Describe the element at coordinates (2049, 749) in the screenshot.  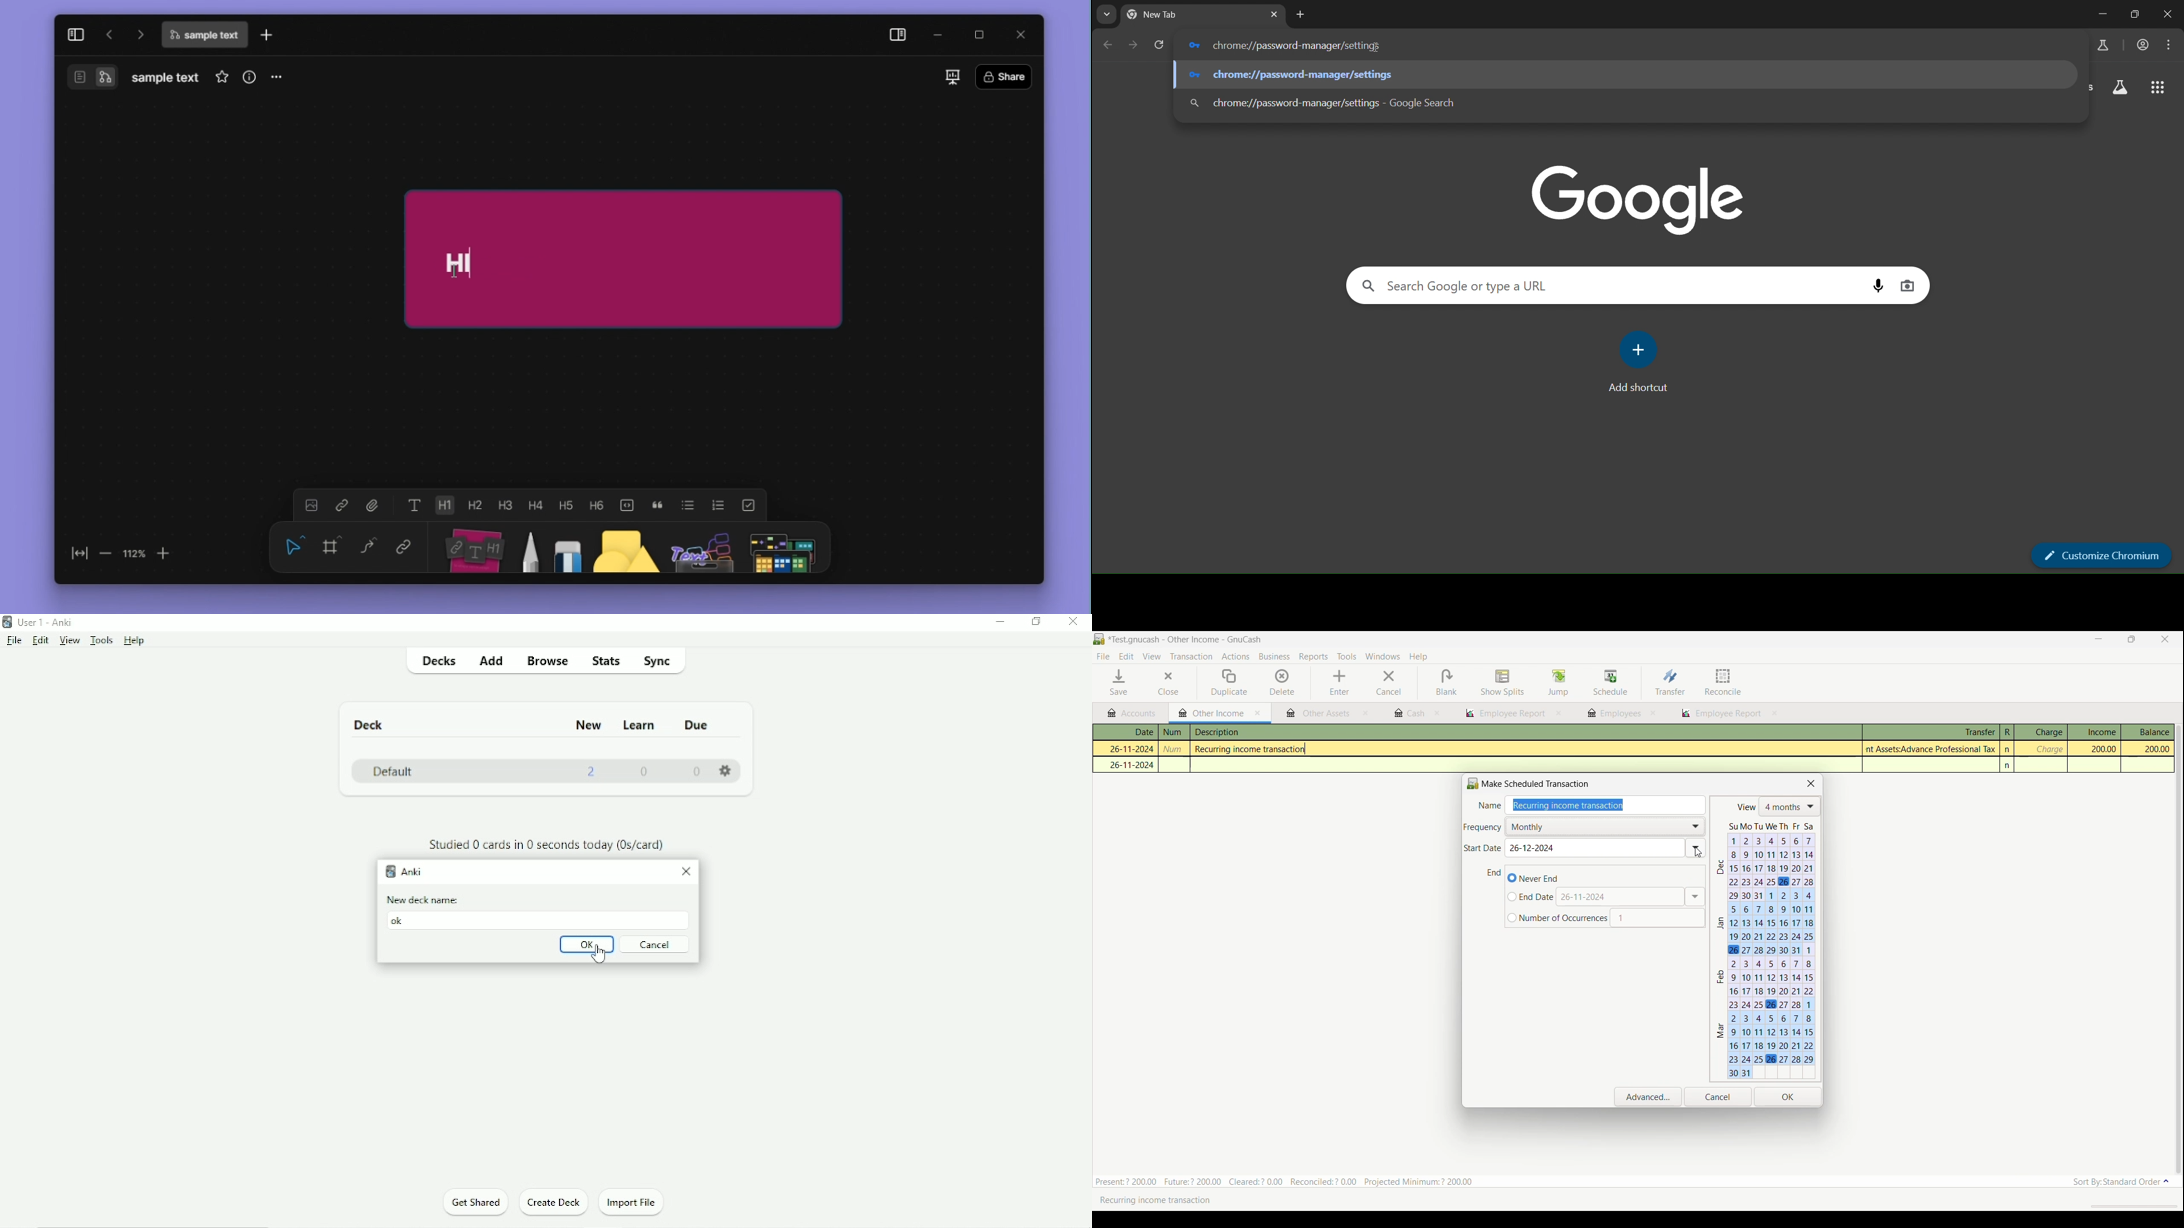
I see `charge` at that location.